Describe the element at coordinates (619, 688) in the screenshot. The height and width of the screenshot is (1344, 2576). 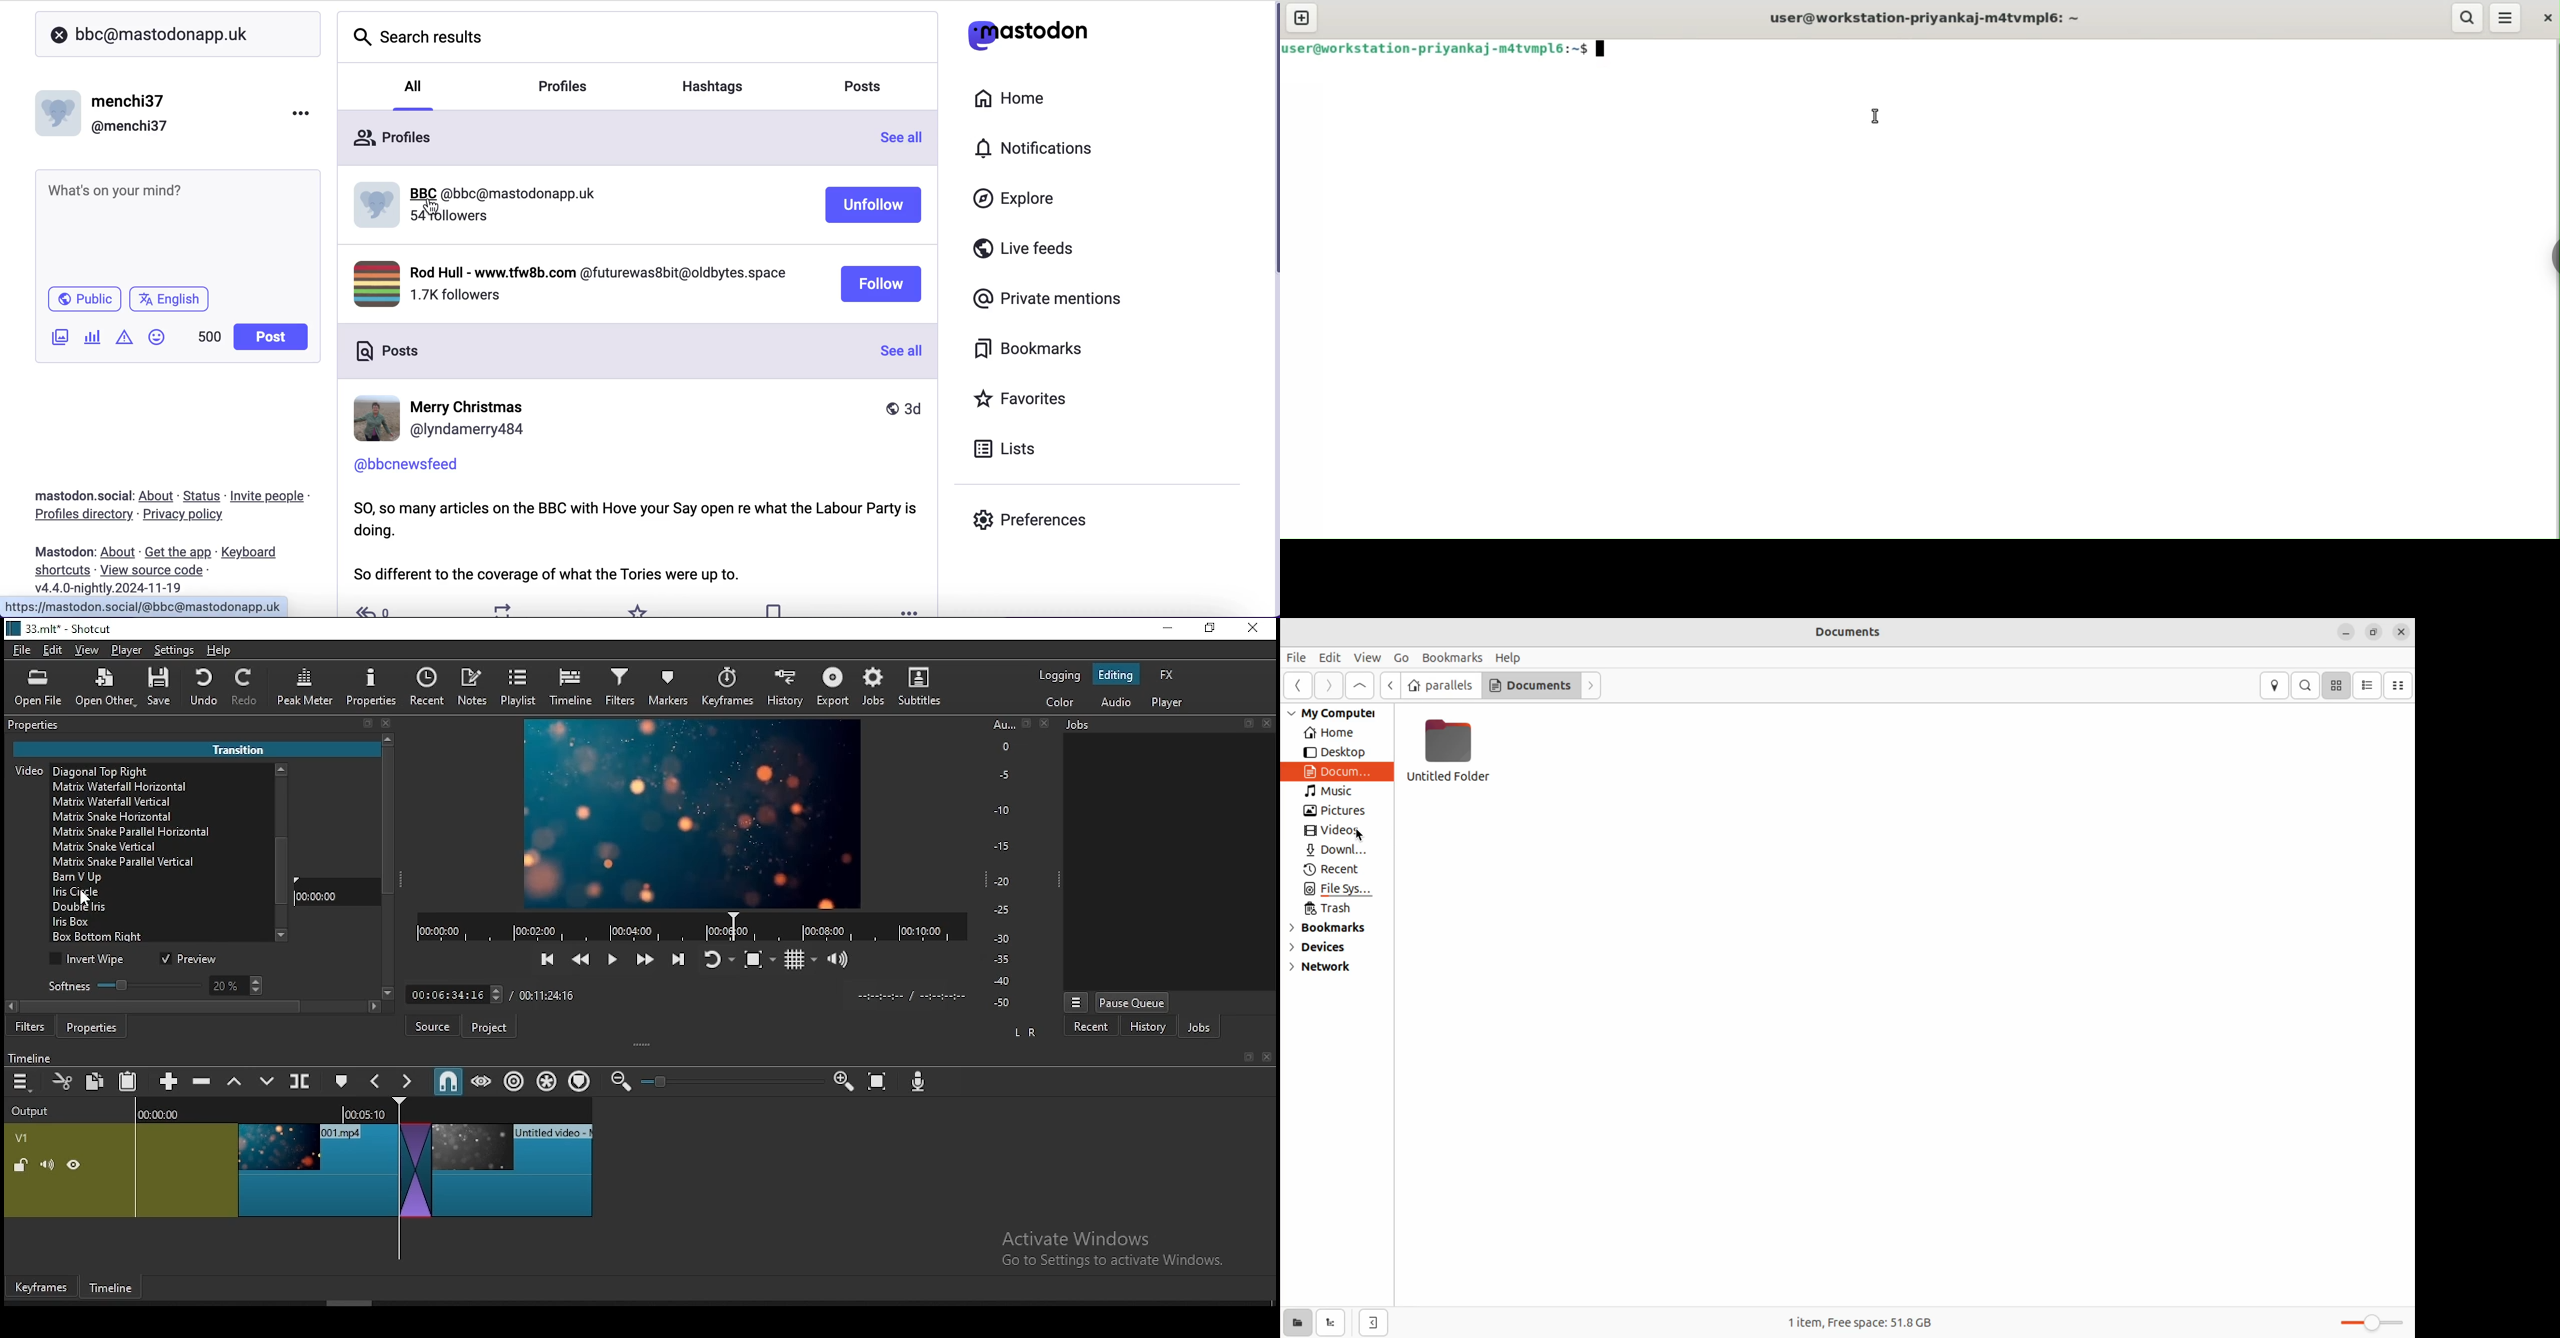
I see `filters` at that location.